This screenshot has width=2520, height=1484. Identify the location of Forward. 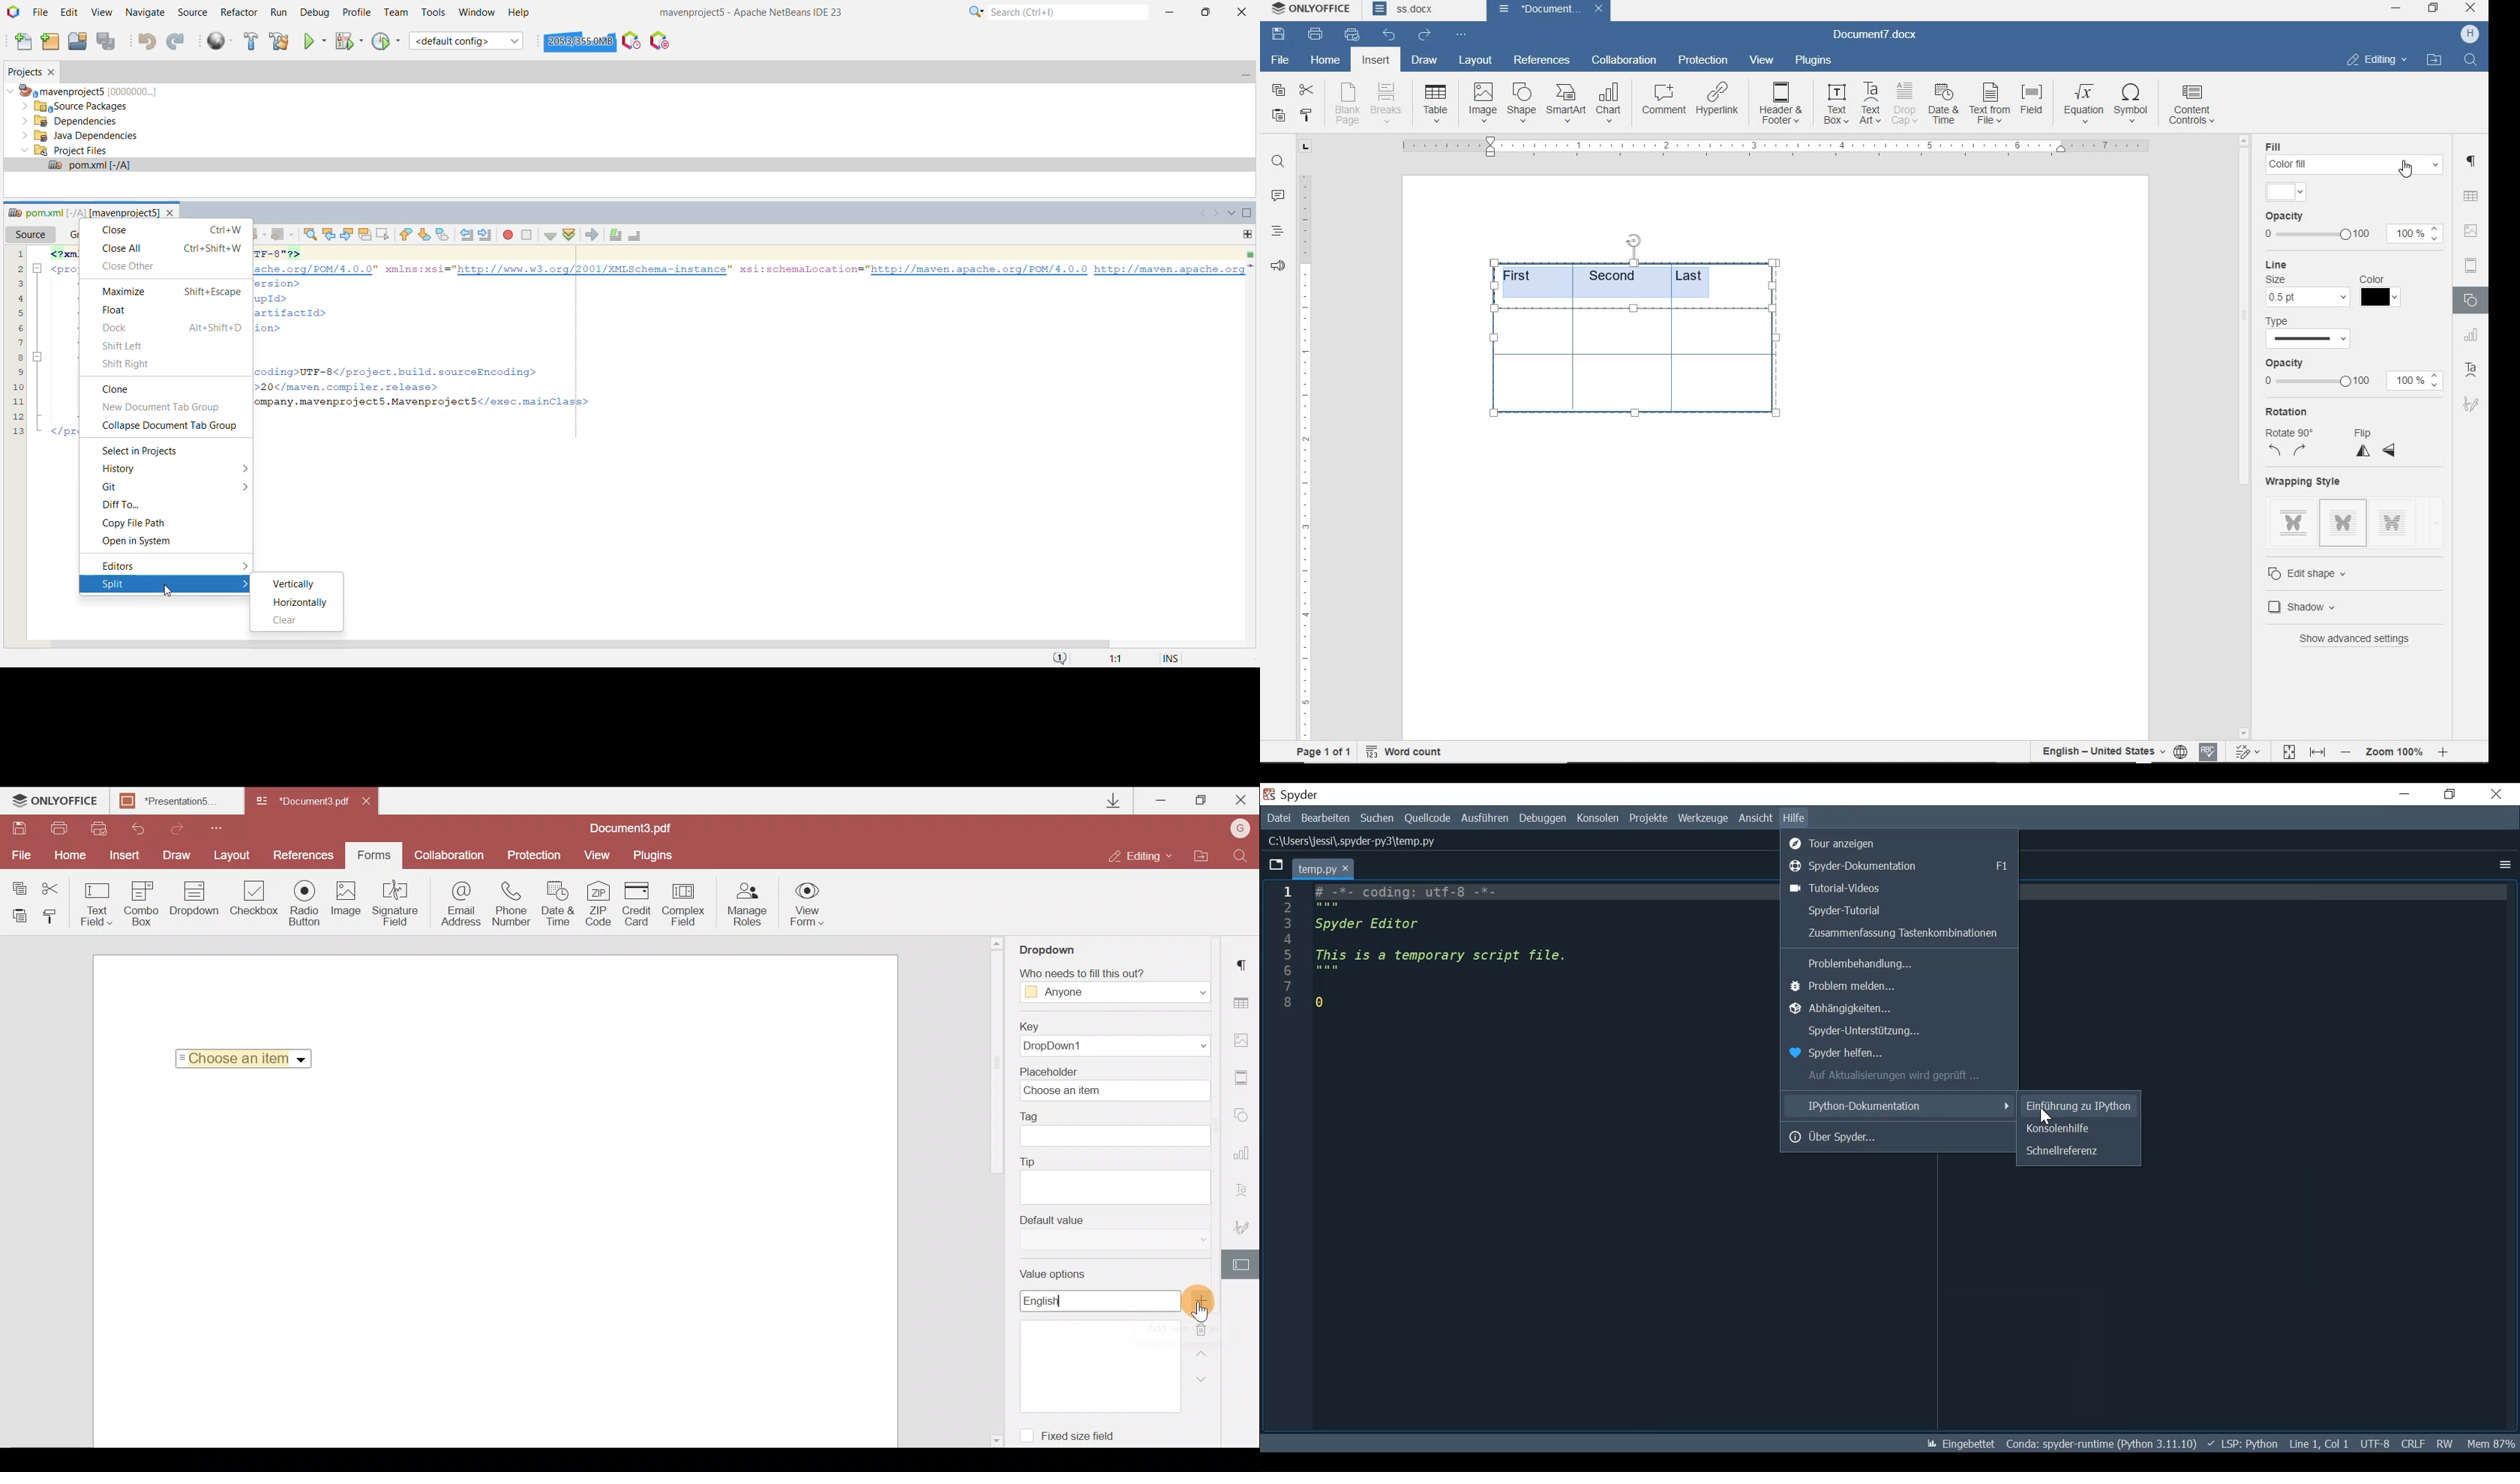
(282, 235).